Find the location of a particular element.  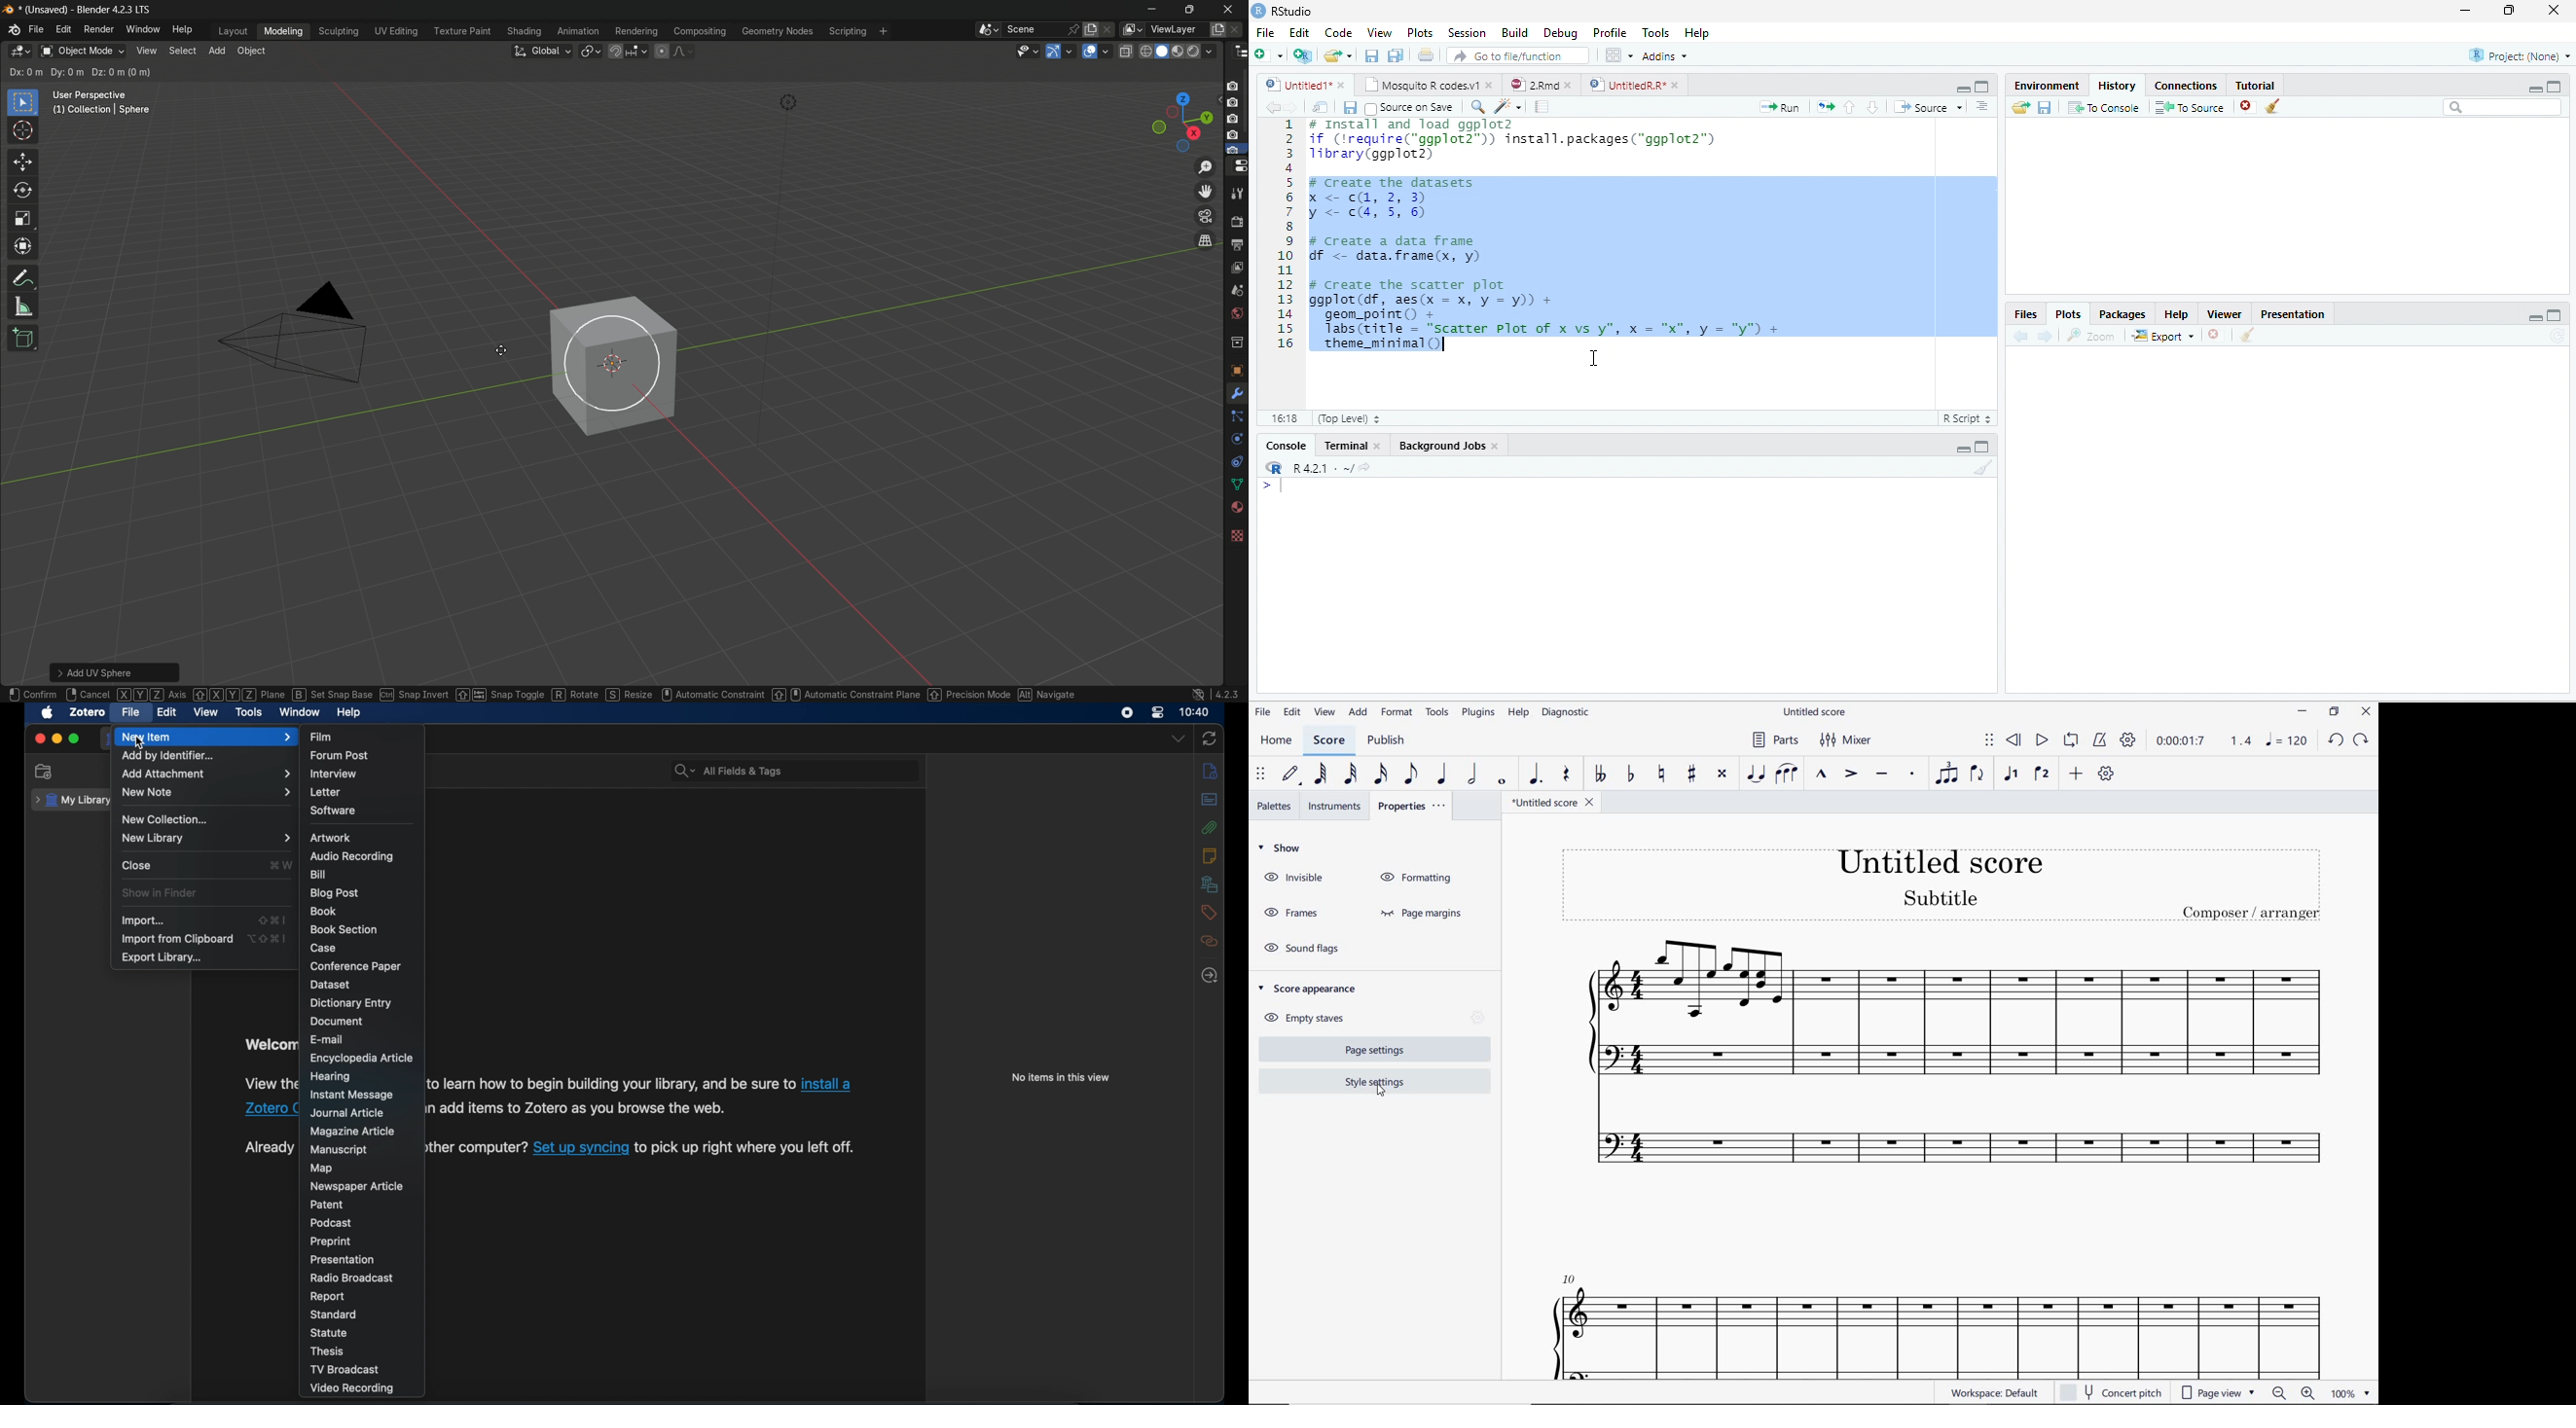

Help is located at coordinates (2176, 313).